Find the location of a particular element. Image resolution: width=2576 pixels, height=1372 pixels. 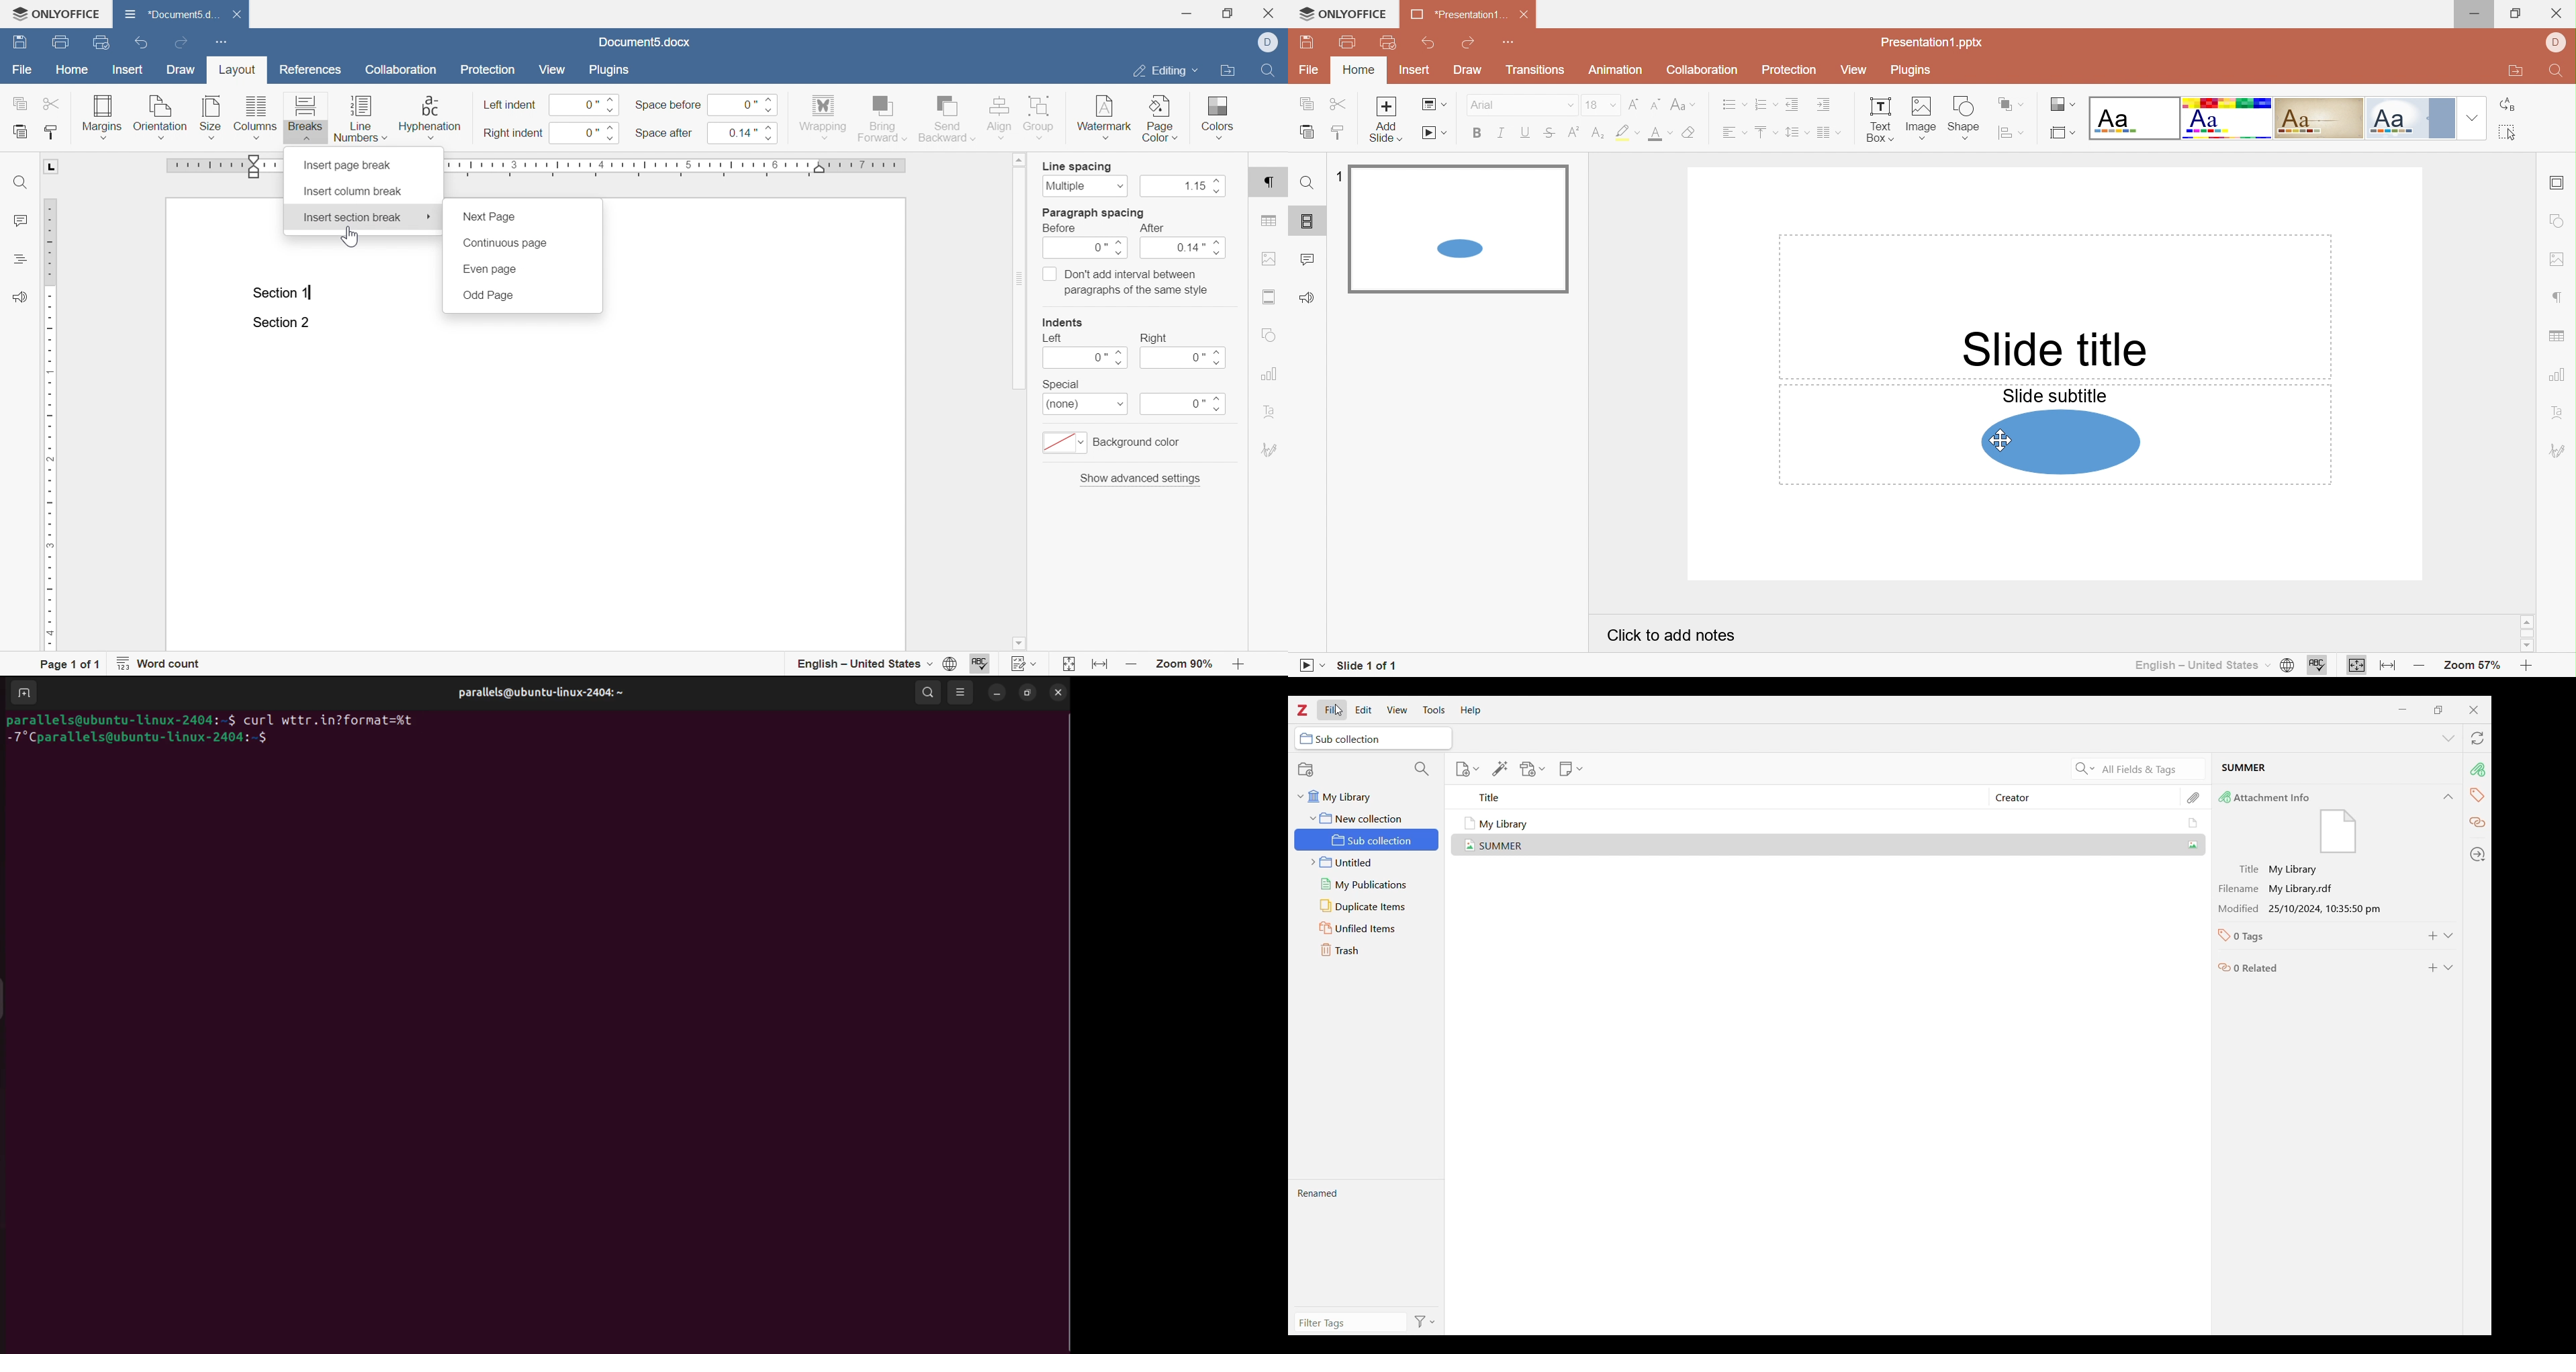

watermark is located at coordinates (1102, 120).